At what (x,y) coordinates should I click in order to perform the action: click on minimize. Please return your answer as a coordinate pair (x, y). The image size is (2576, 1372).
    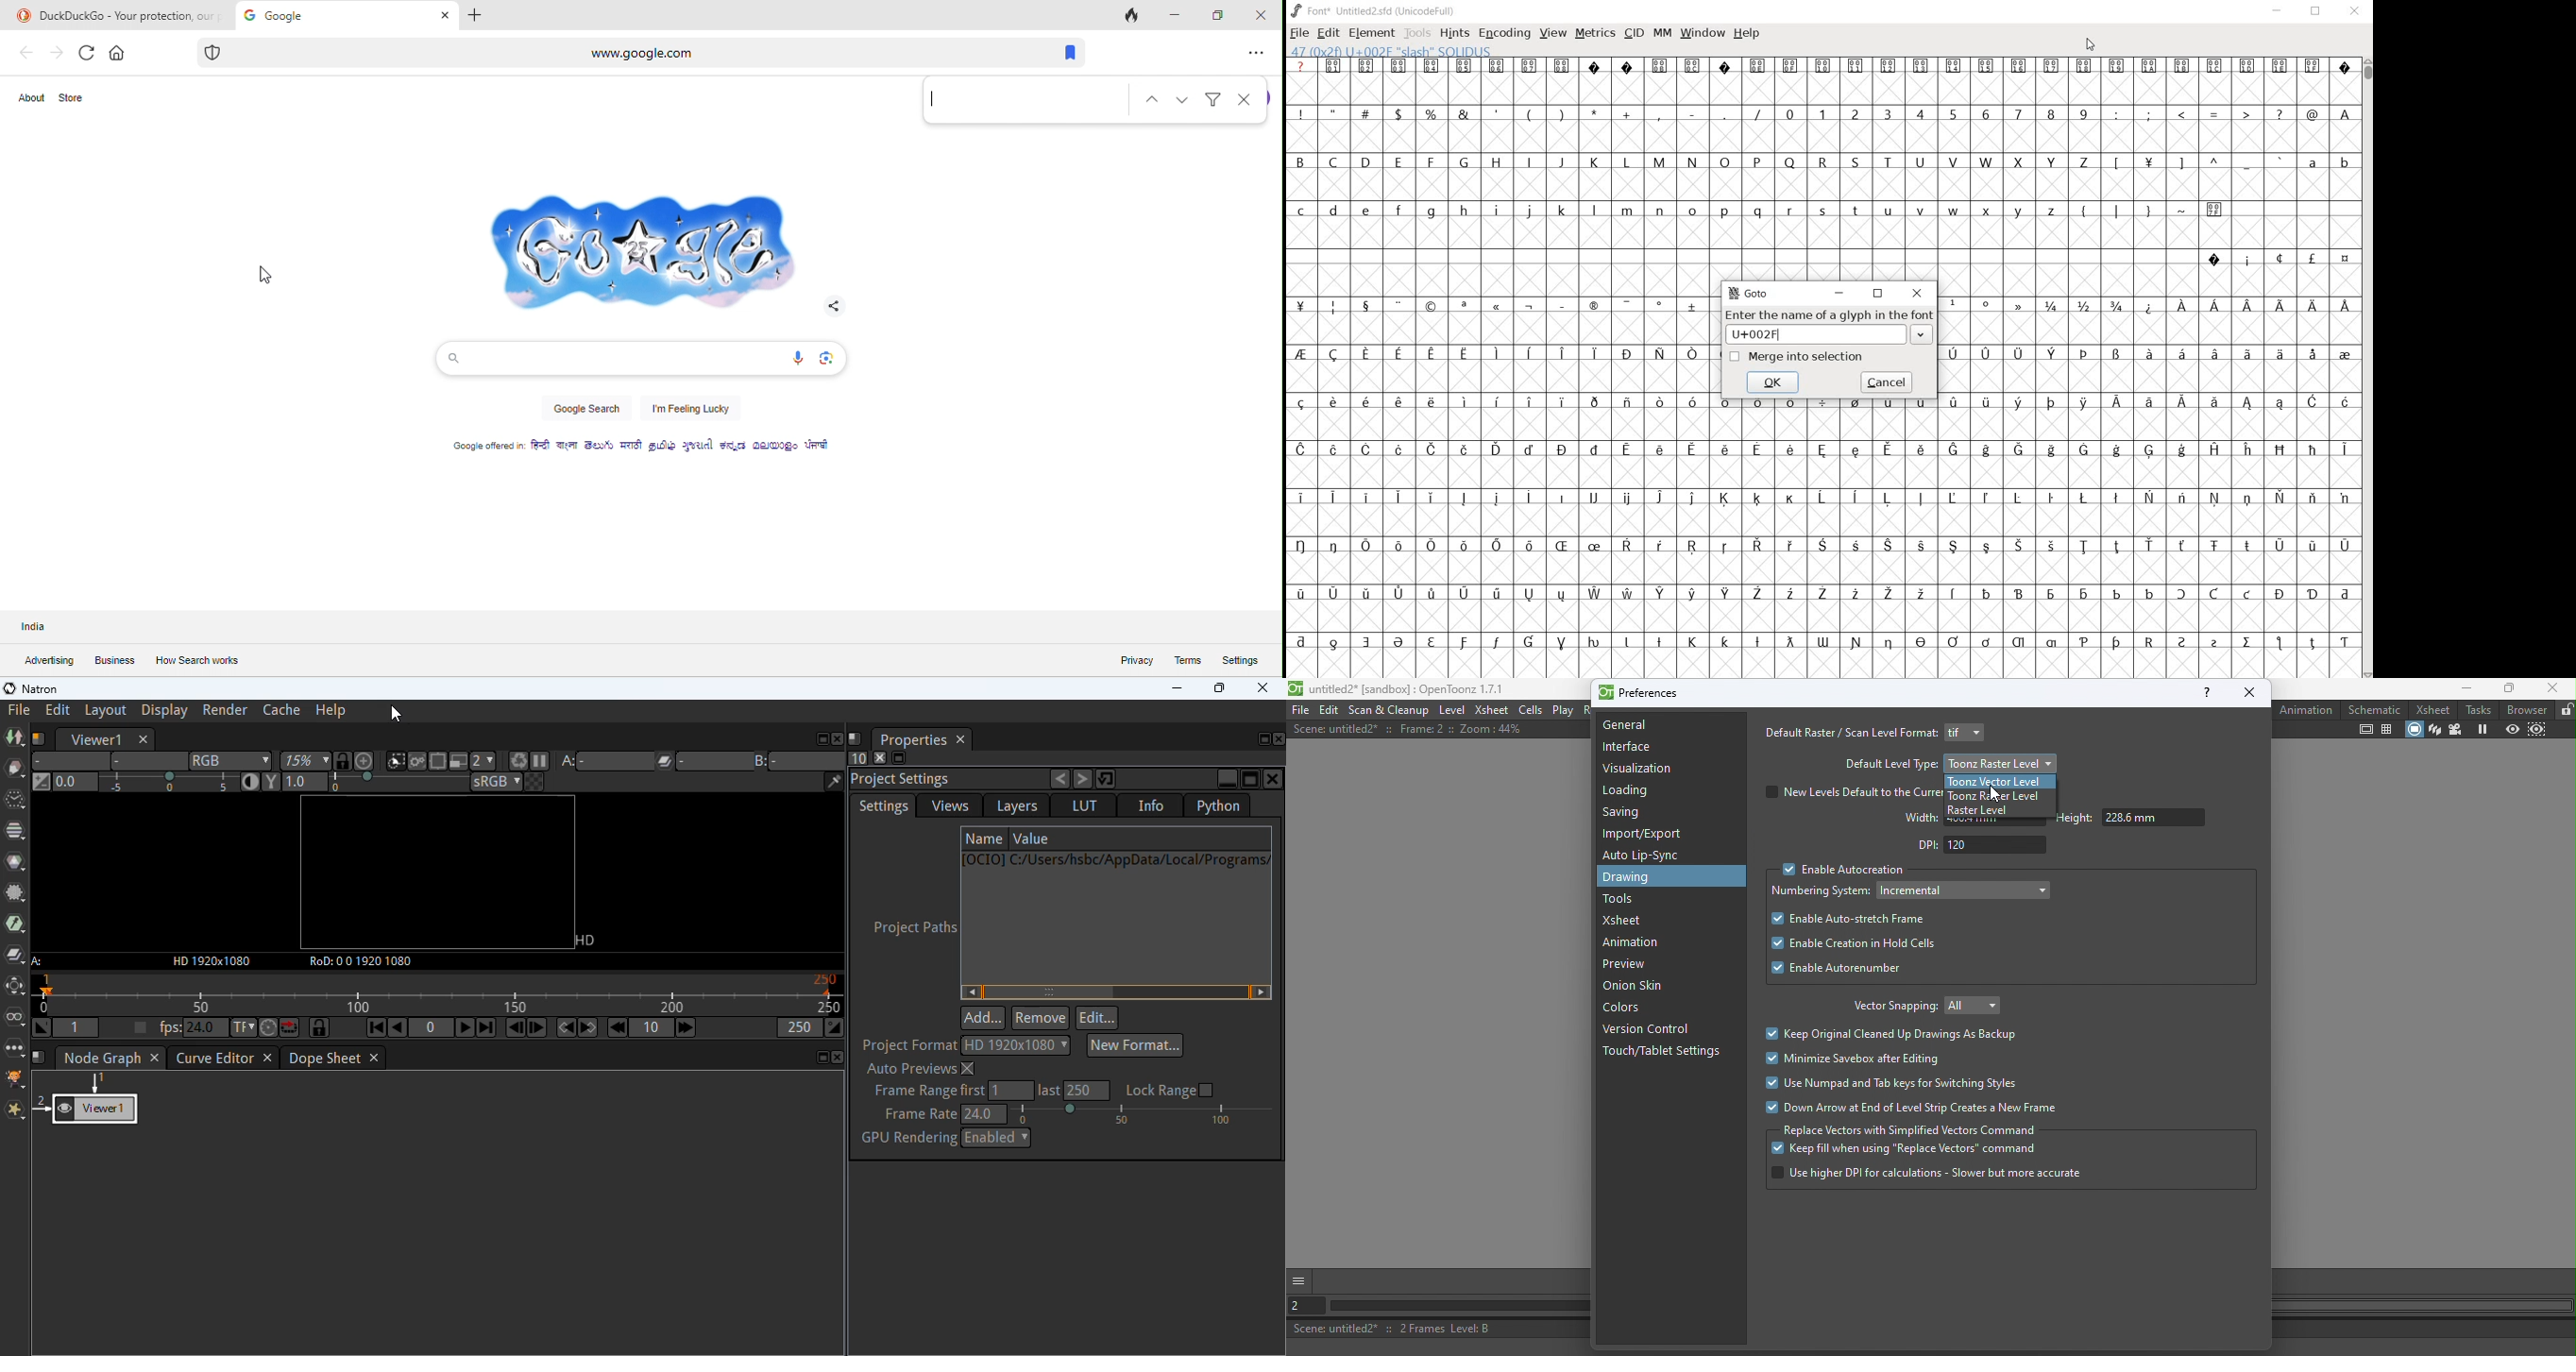
    Looking at the image, I should click on (1172, 15).